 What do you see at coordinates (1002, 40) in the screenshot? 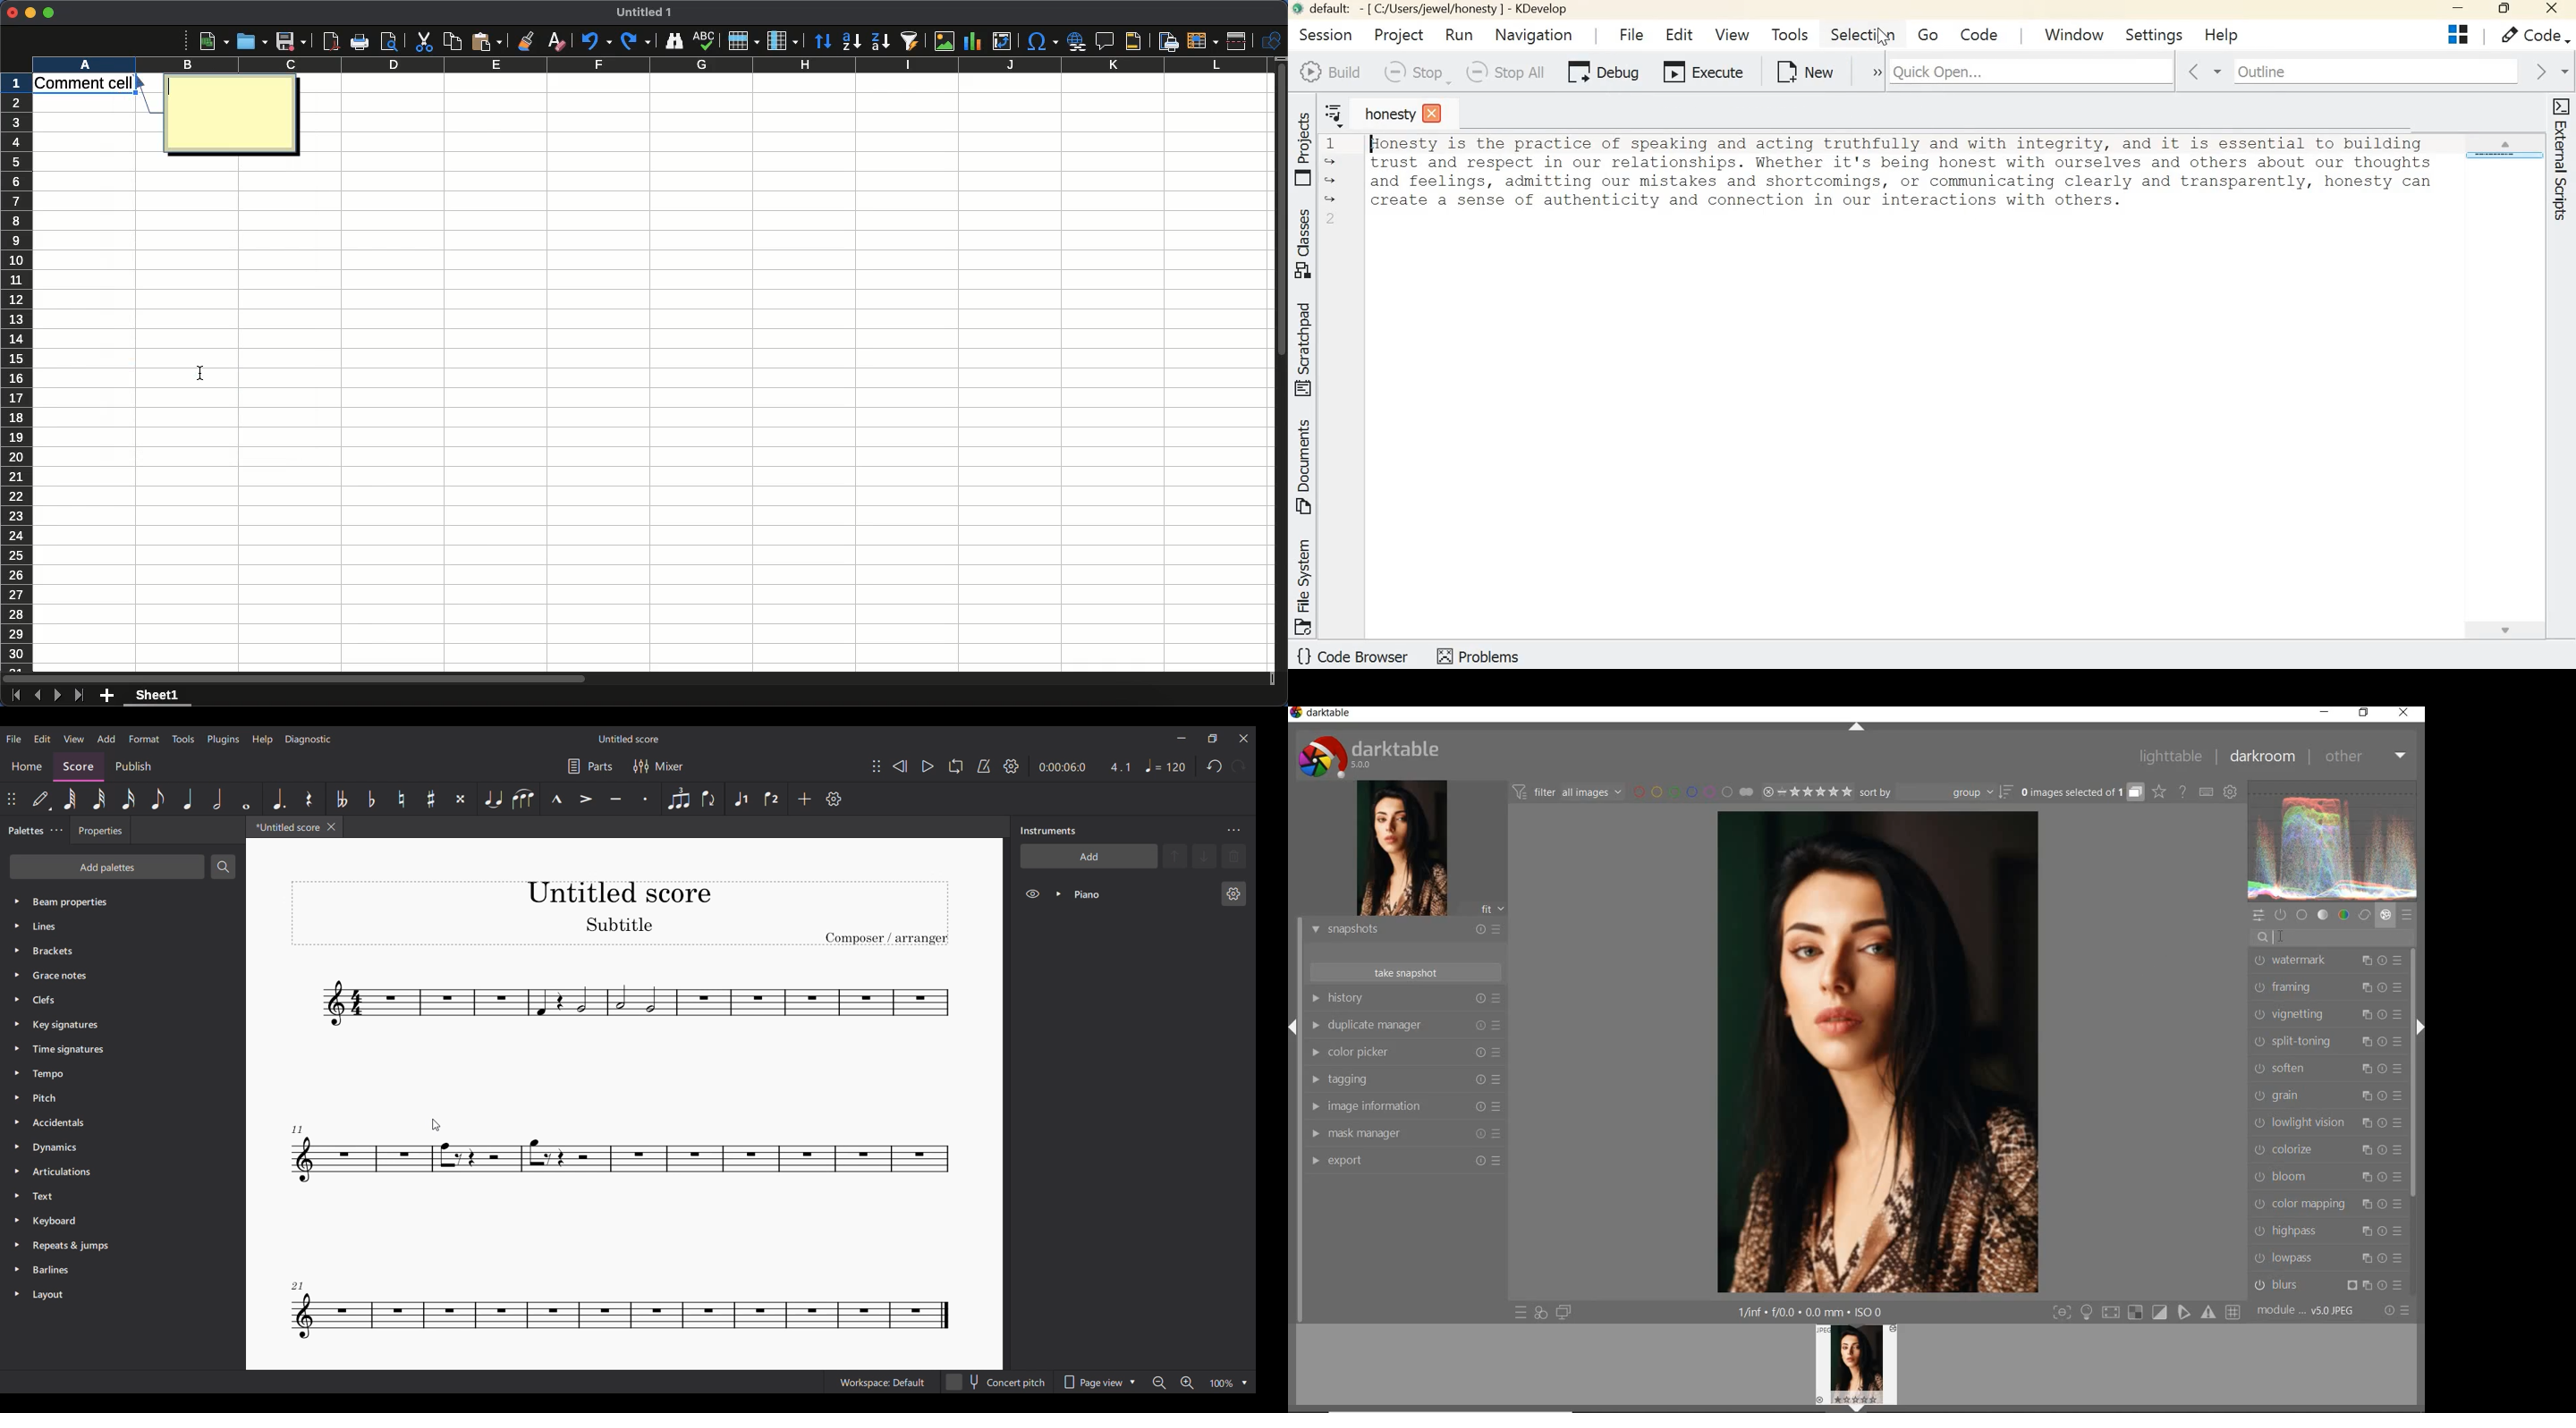
I see `Insert edit or pivot table` at bounding box center [1002, 40].